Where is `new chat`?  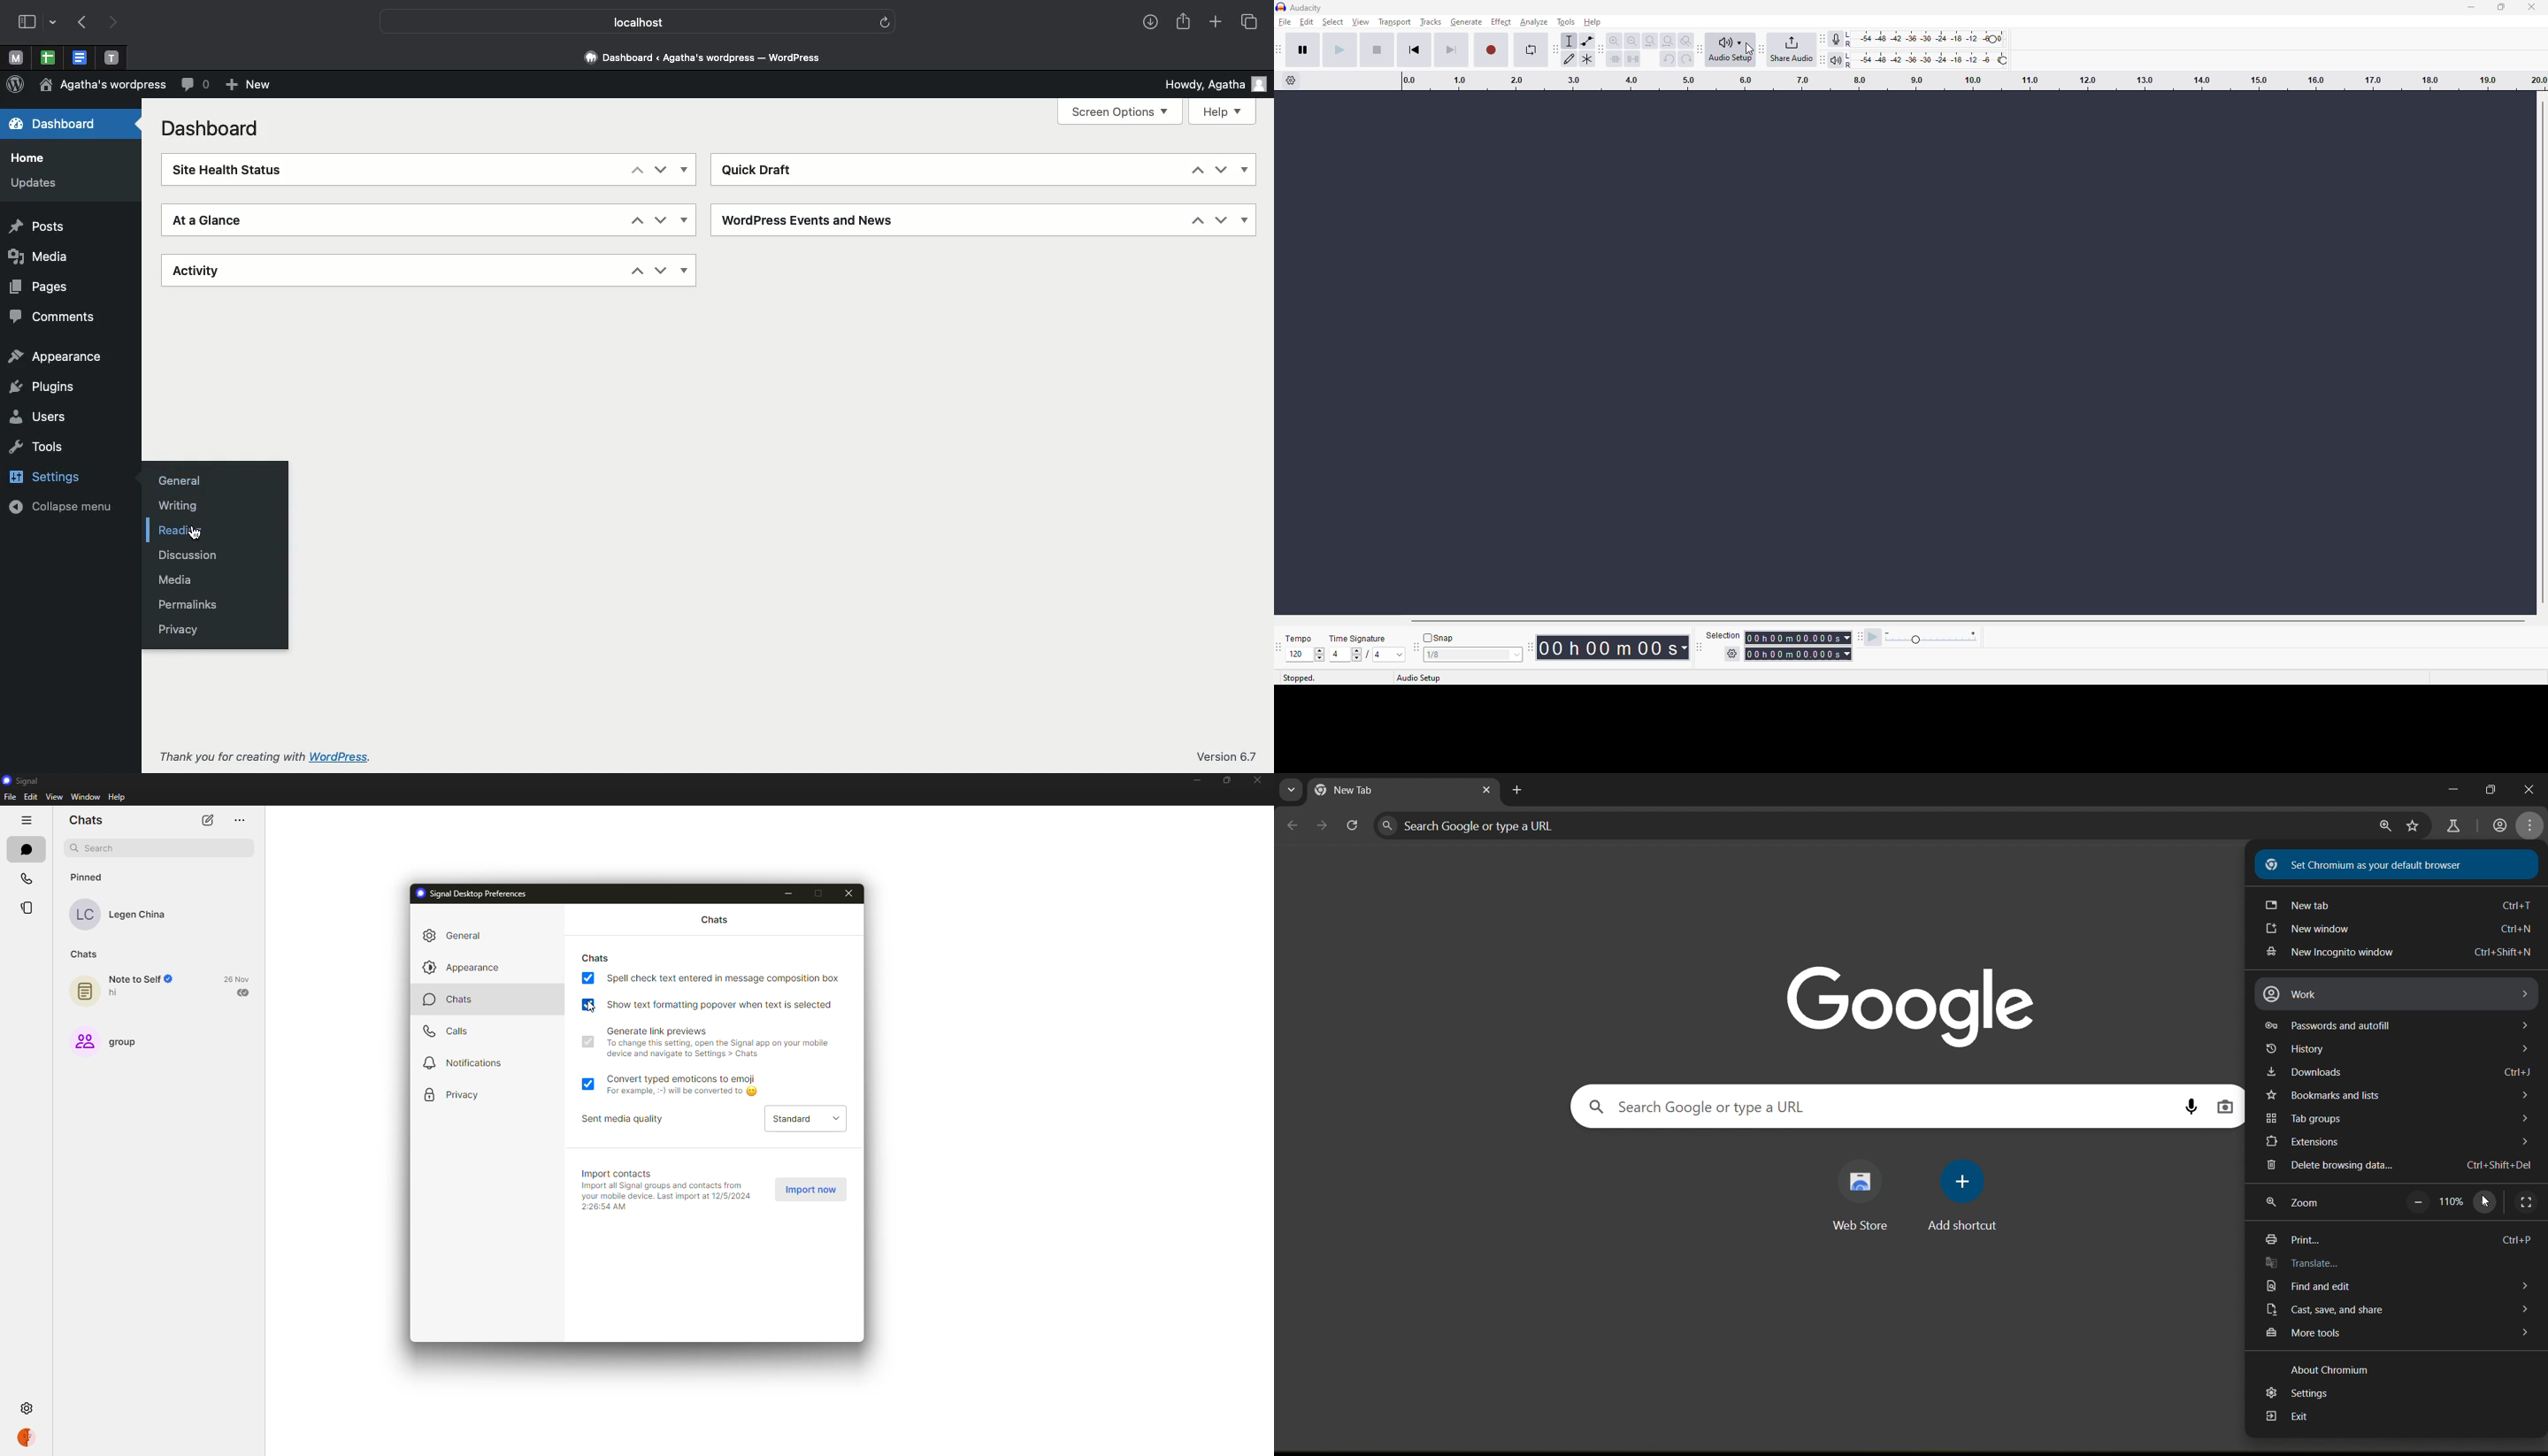 new chat is located at coordinates (207, 821).